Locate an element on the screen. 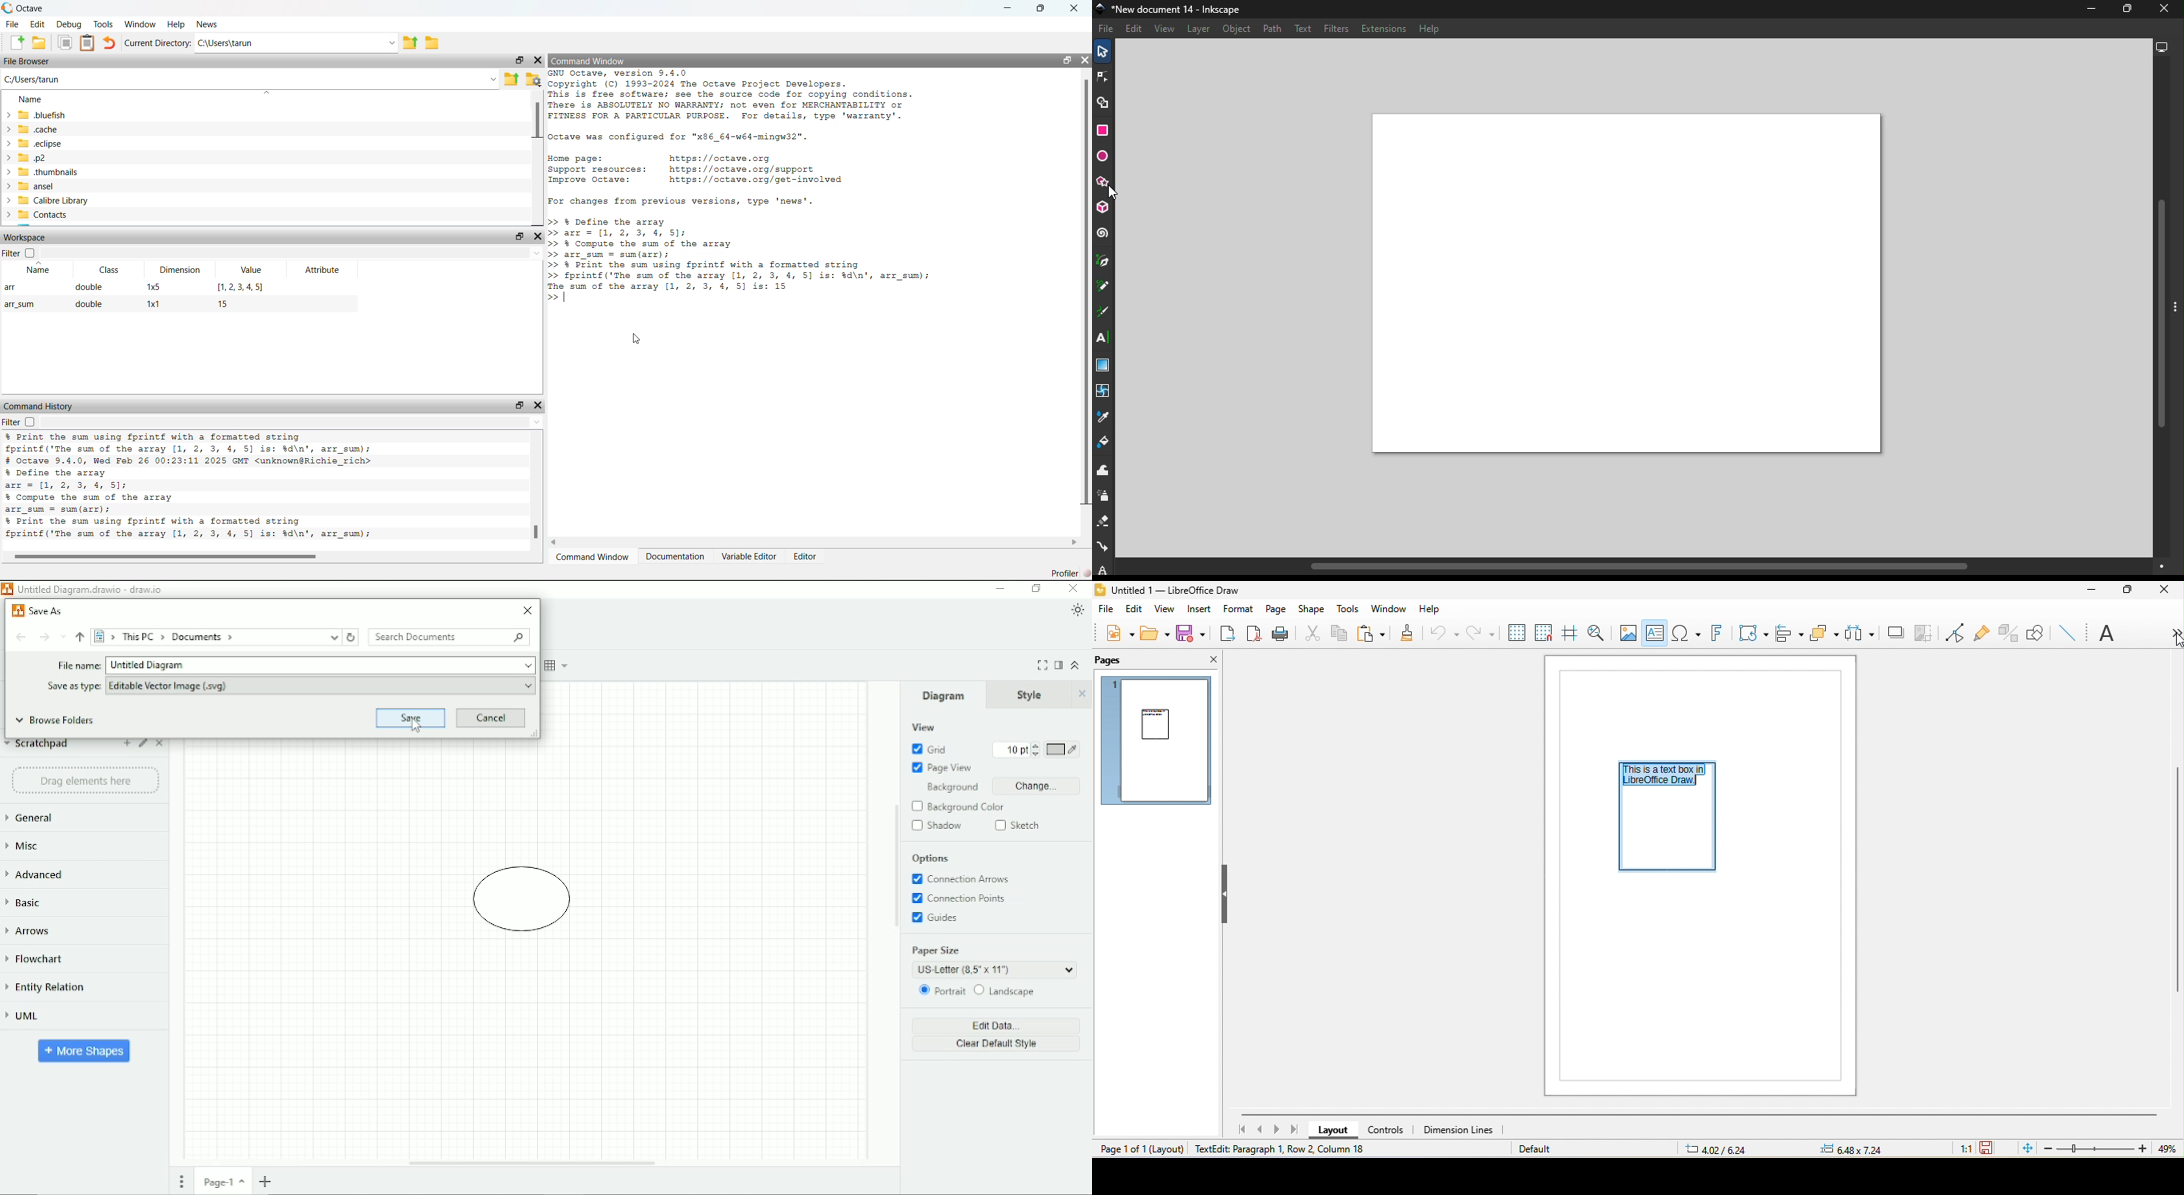  Toggle command panel is located at coordinates (2178, 318).